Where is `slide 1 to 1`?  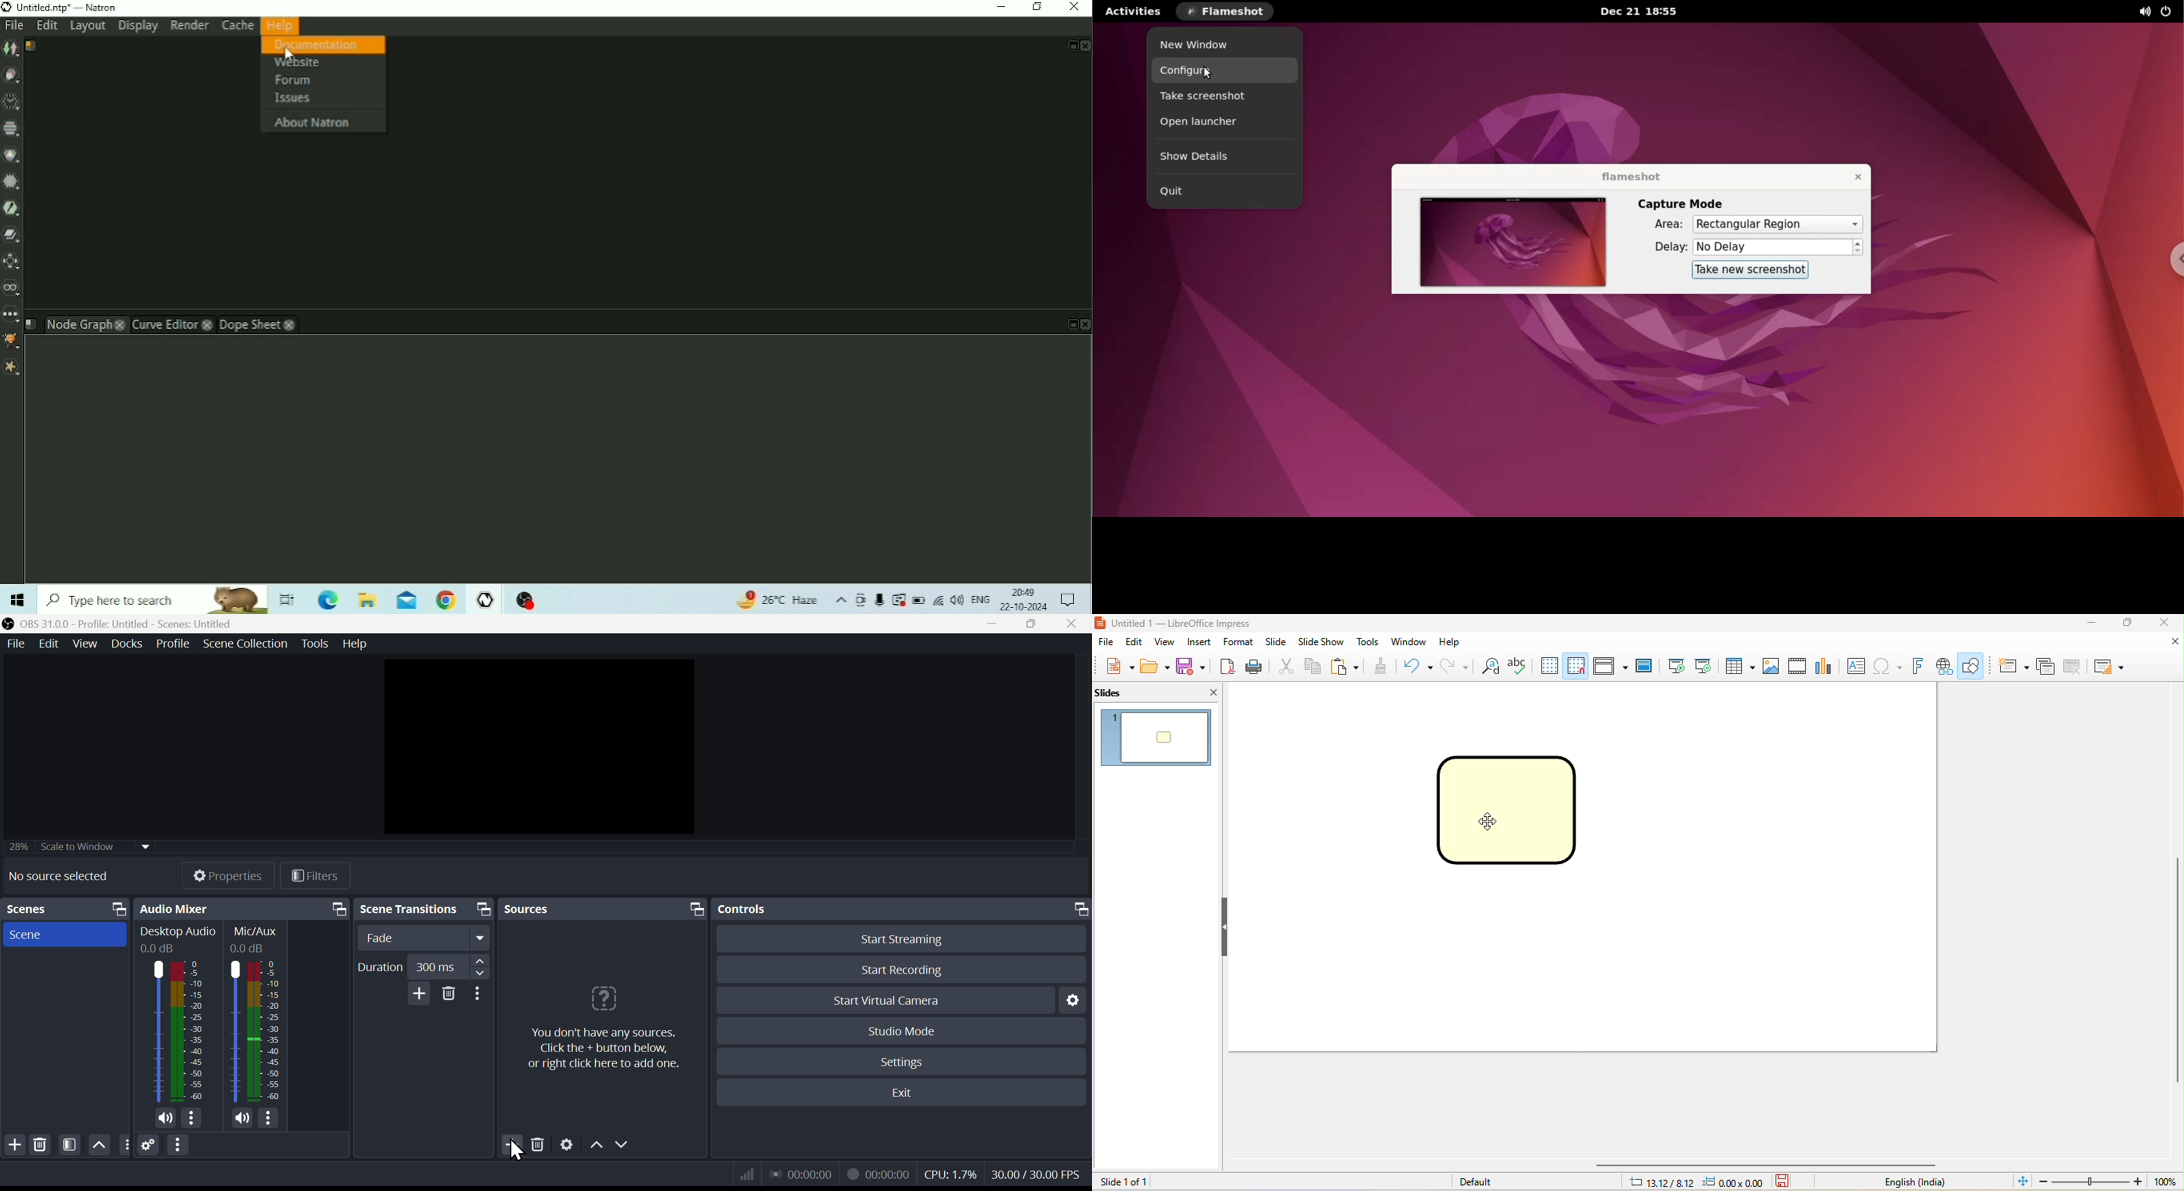
slide 1 to 1 is located at coordinates (1150, 1182).